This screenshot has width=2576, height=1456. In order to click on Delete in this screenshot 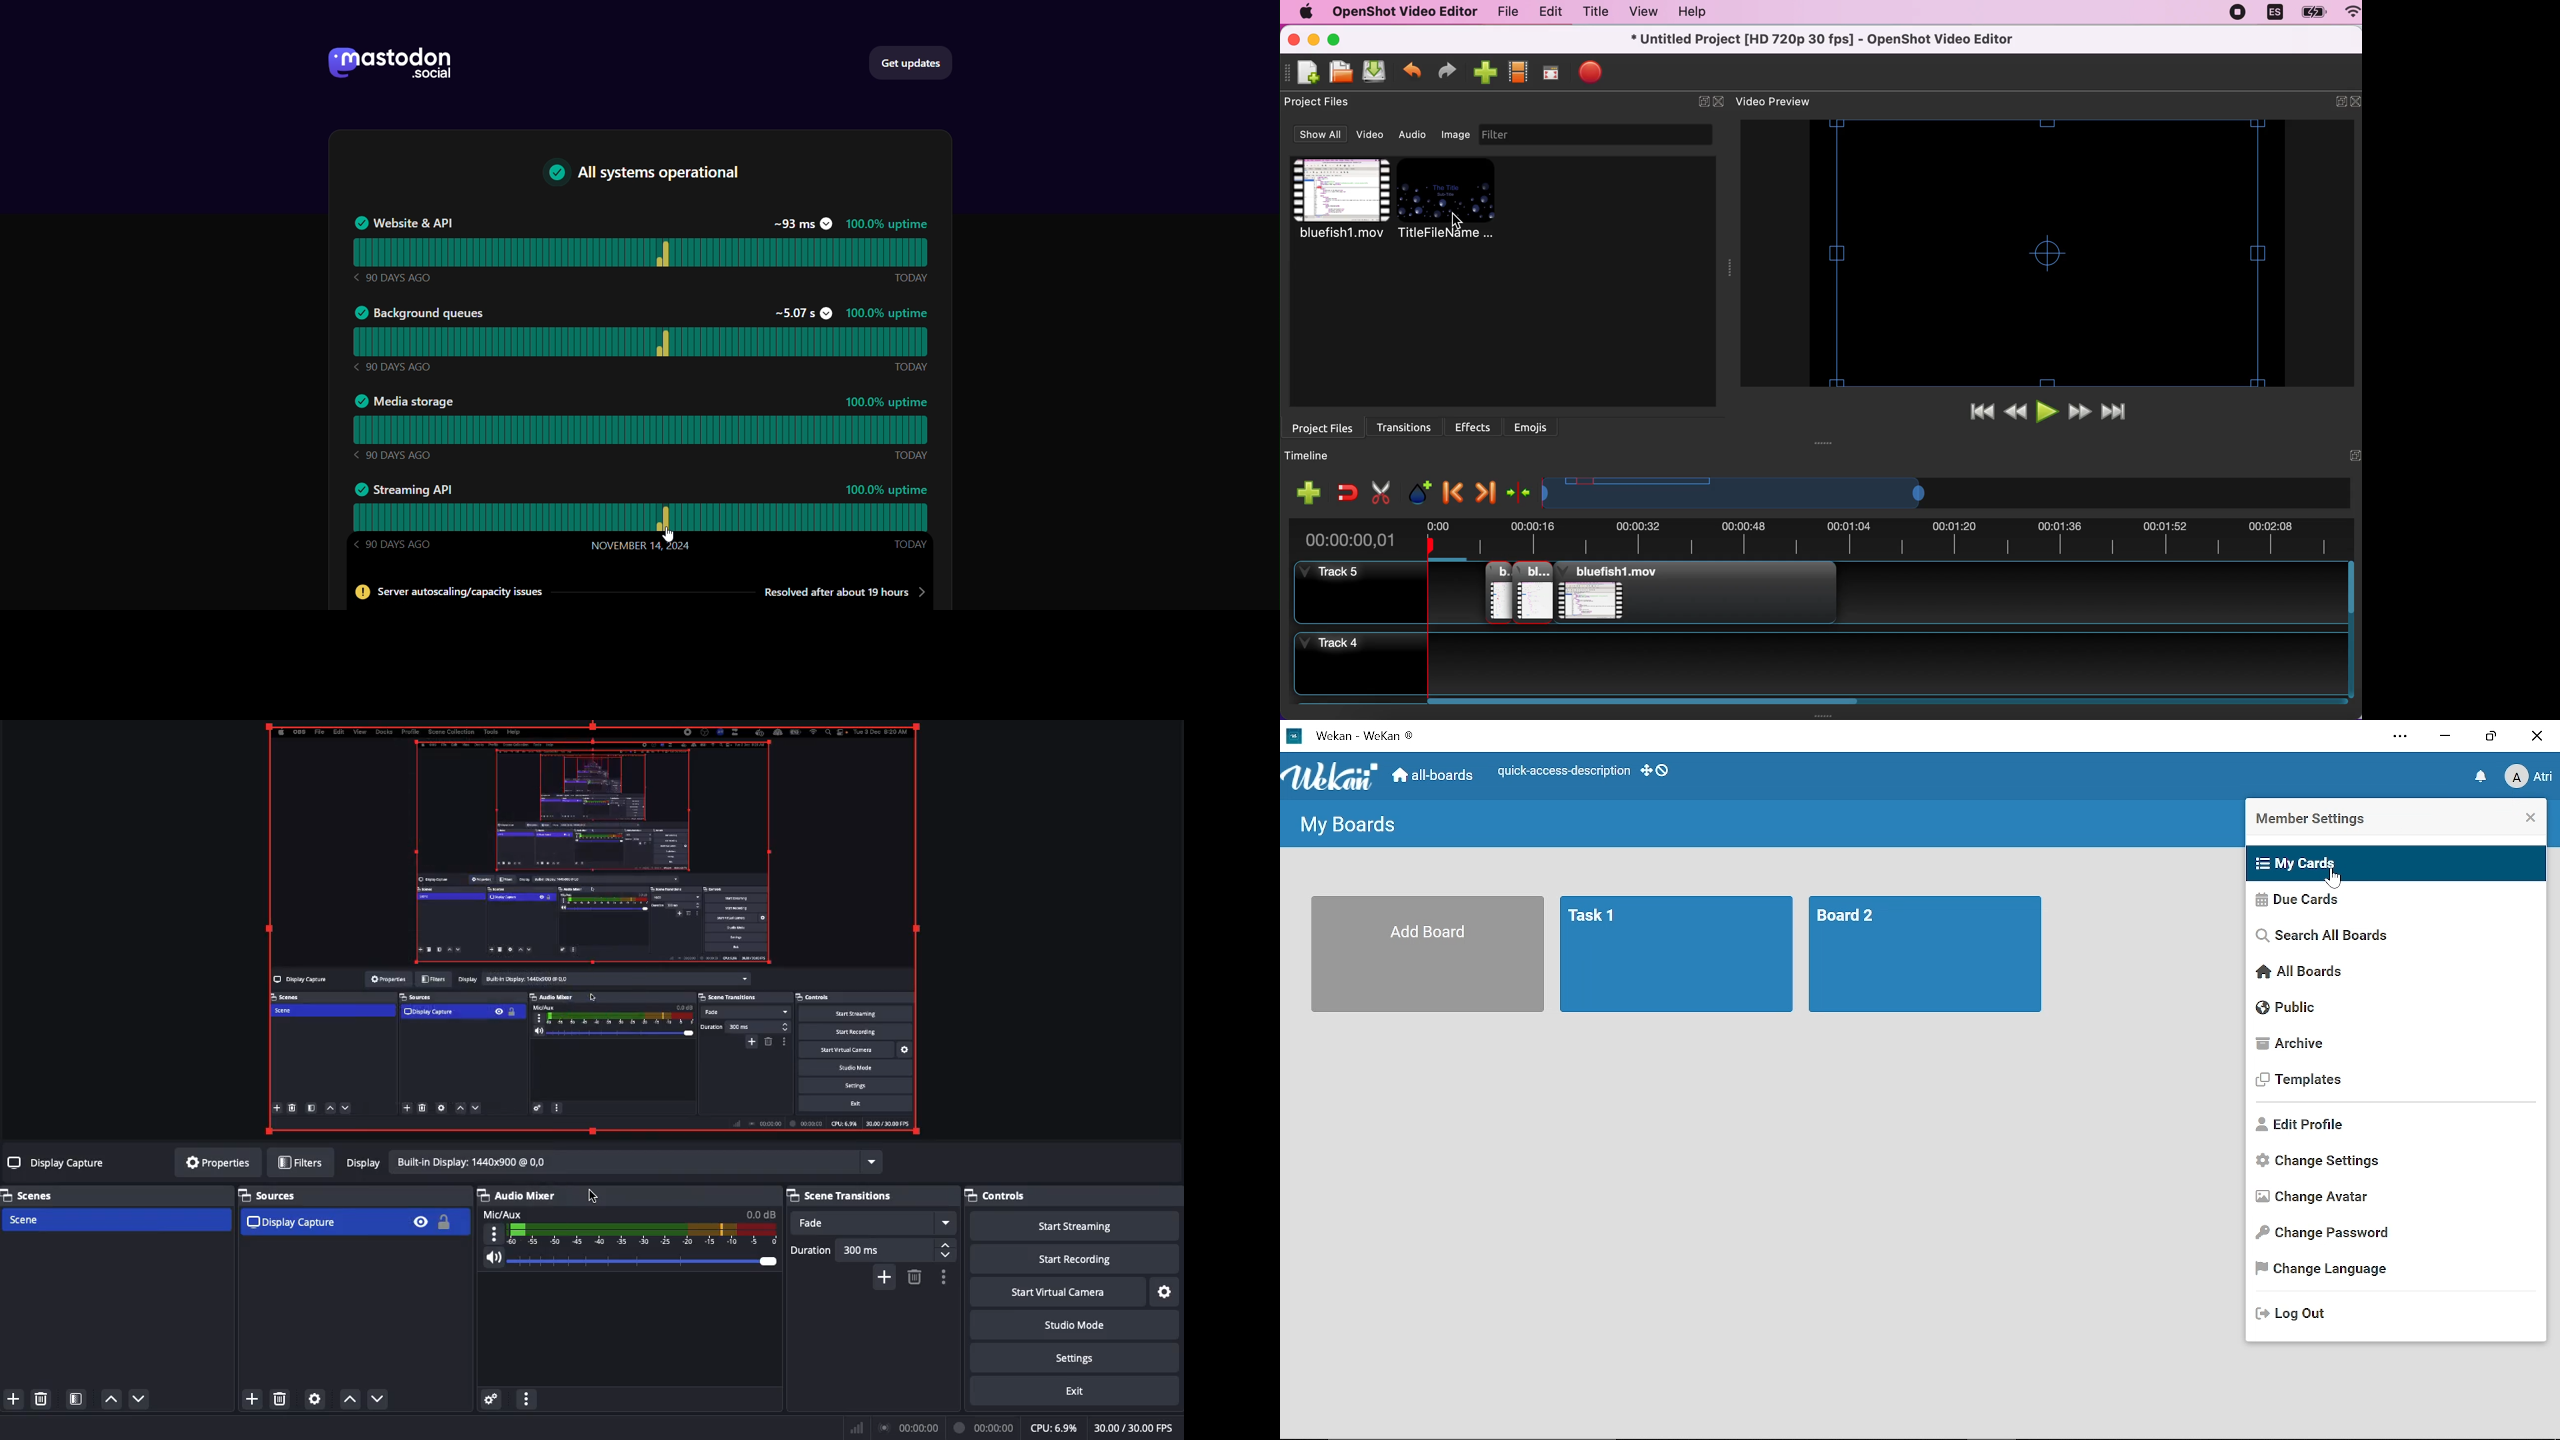, I will do `click(41, 1400)`.